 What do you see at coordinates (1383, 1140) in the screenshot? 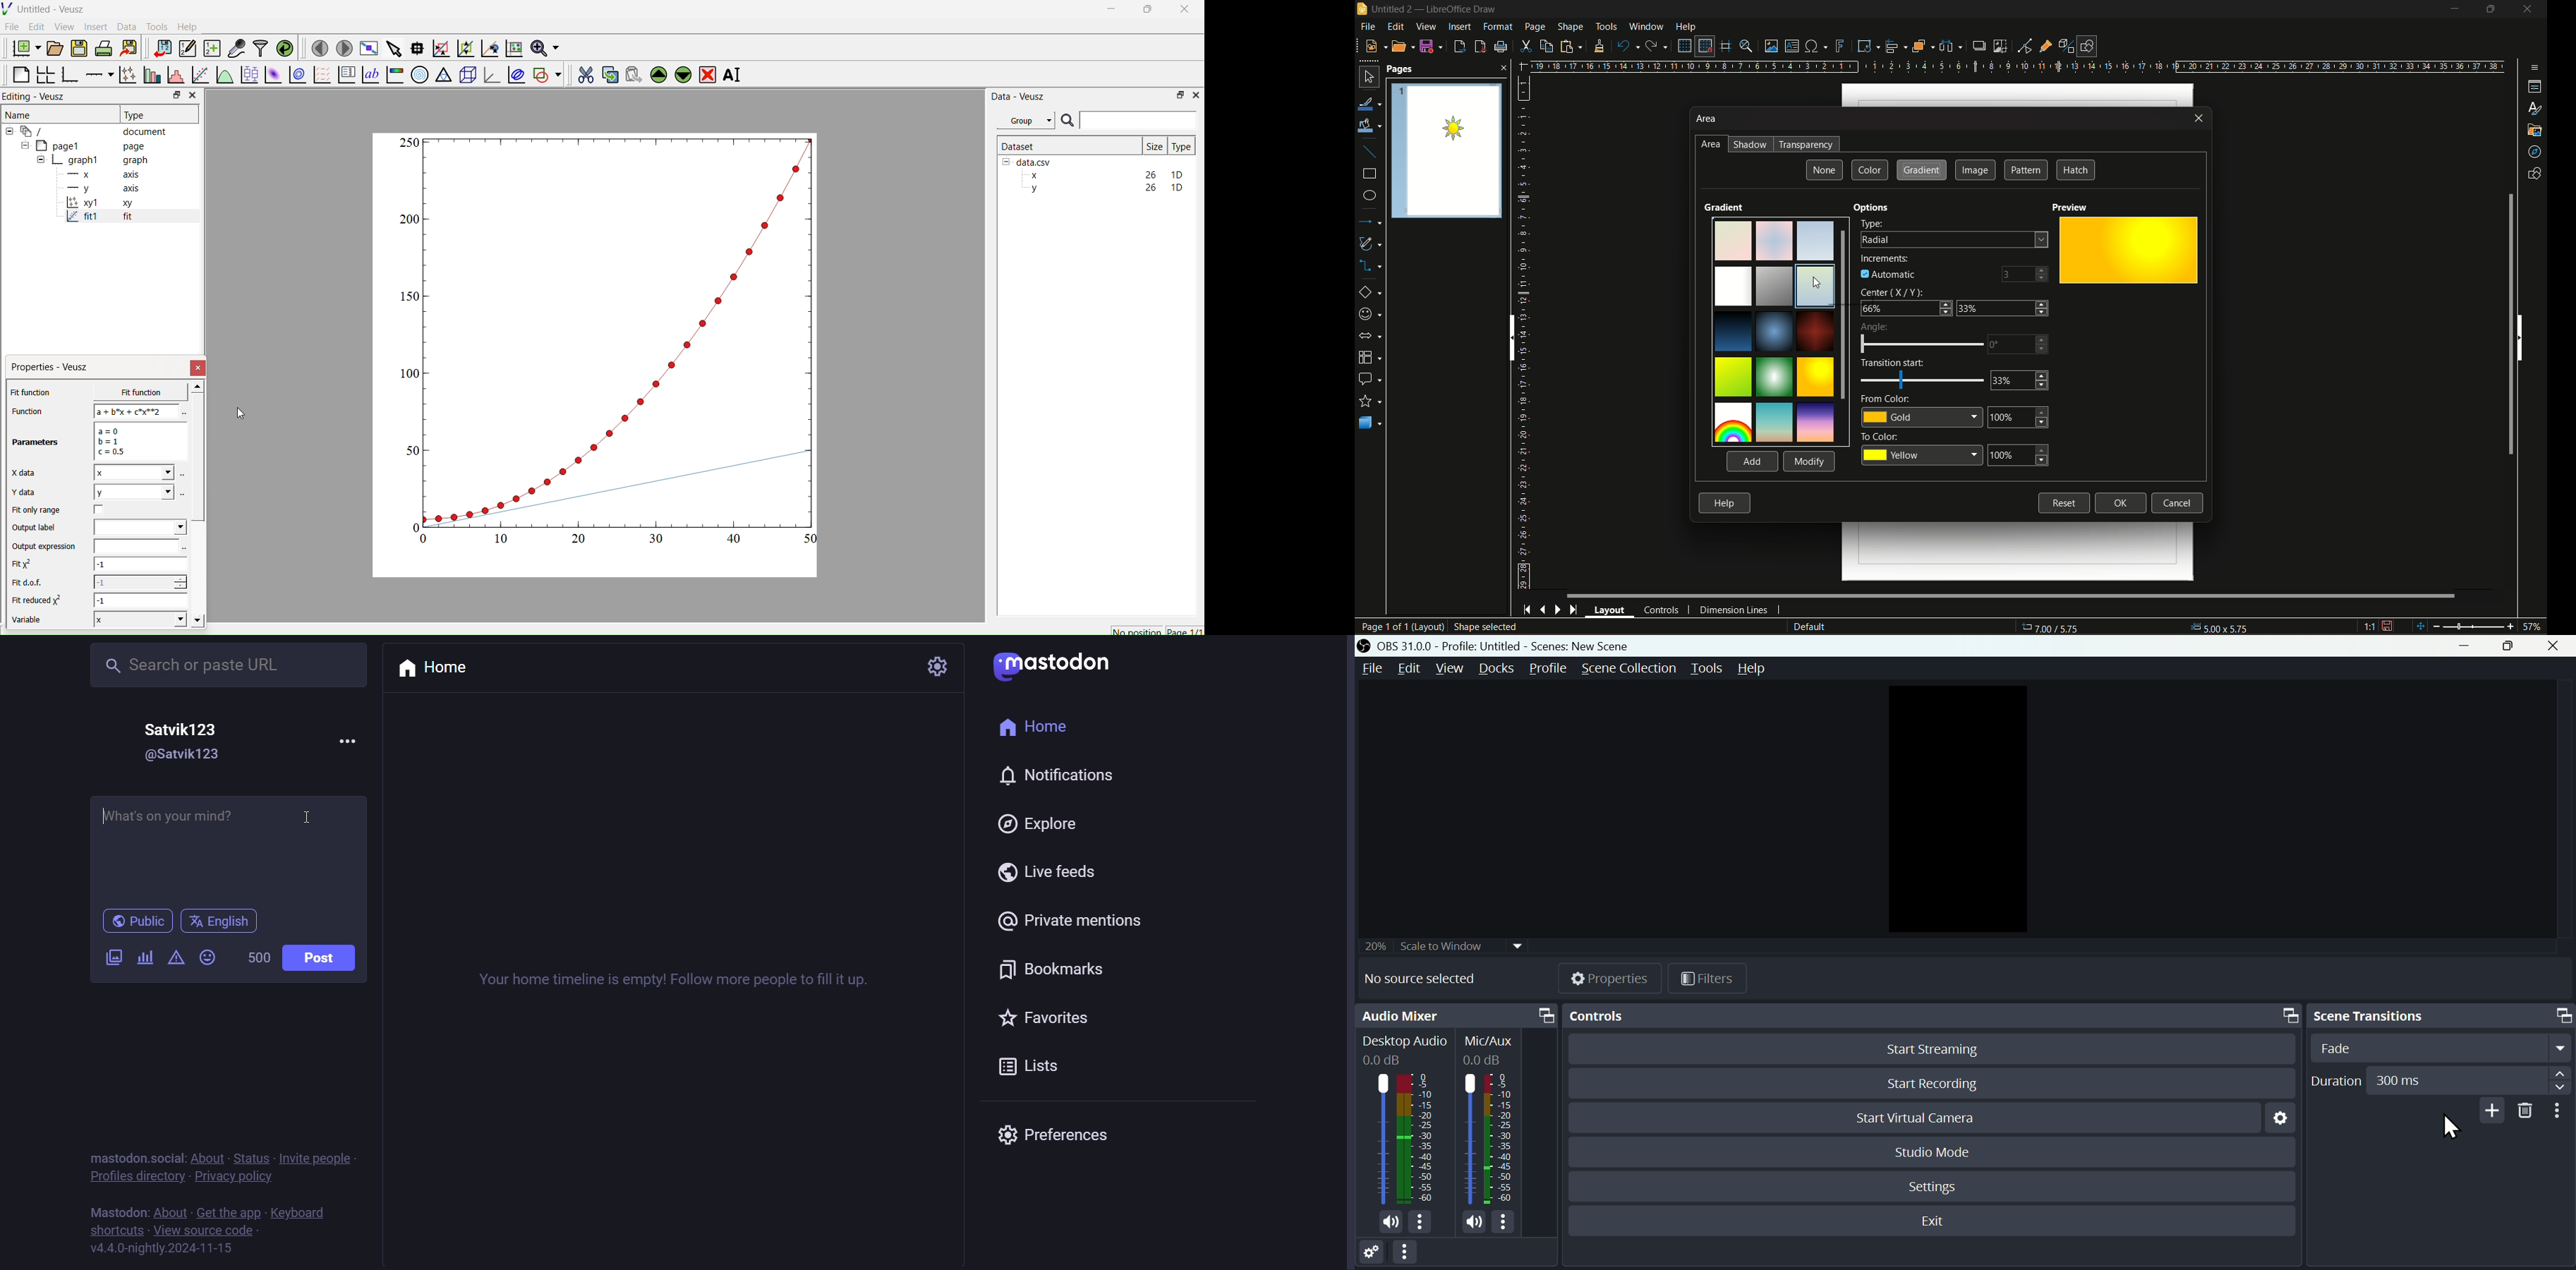
I see `Desktop icon` at bounding box center [1383, 1140].